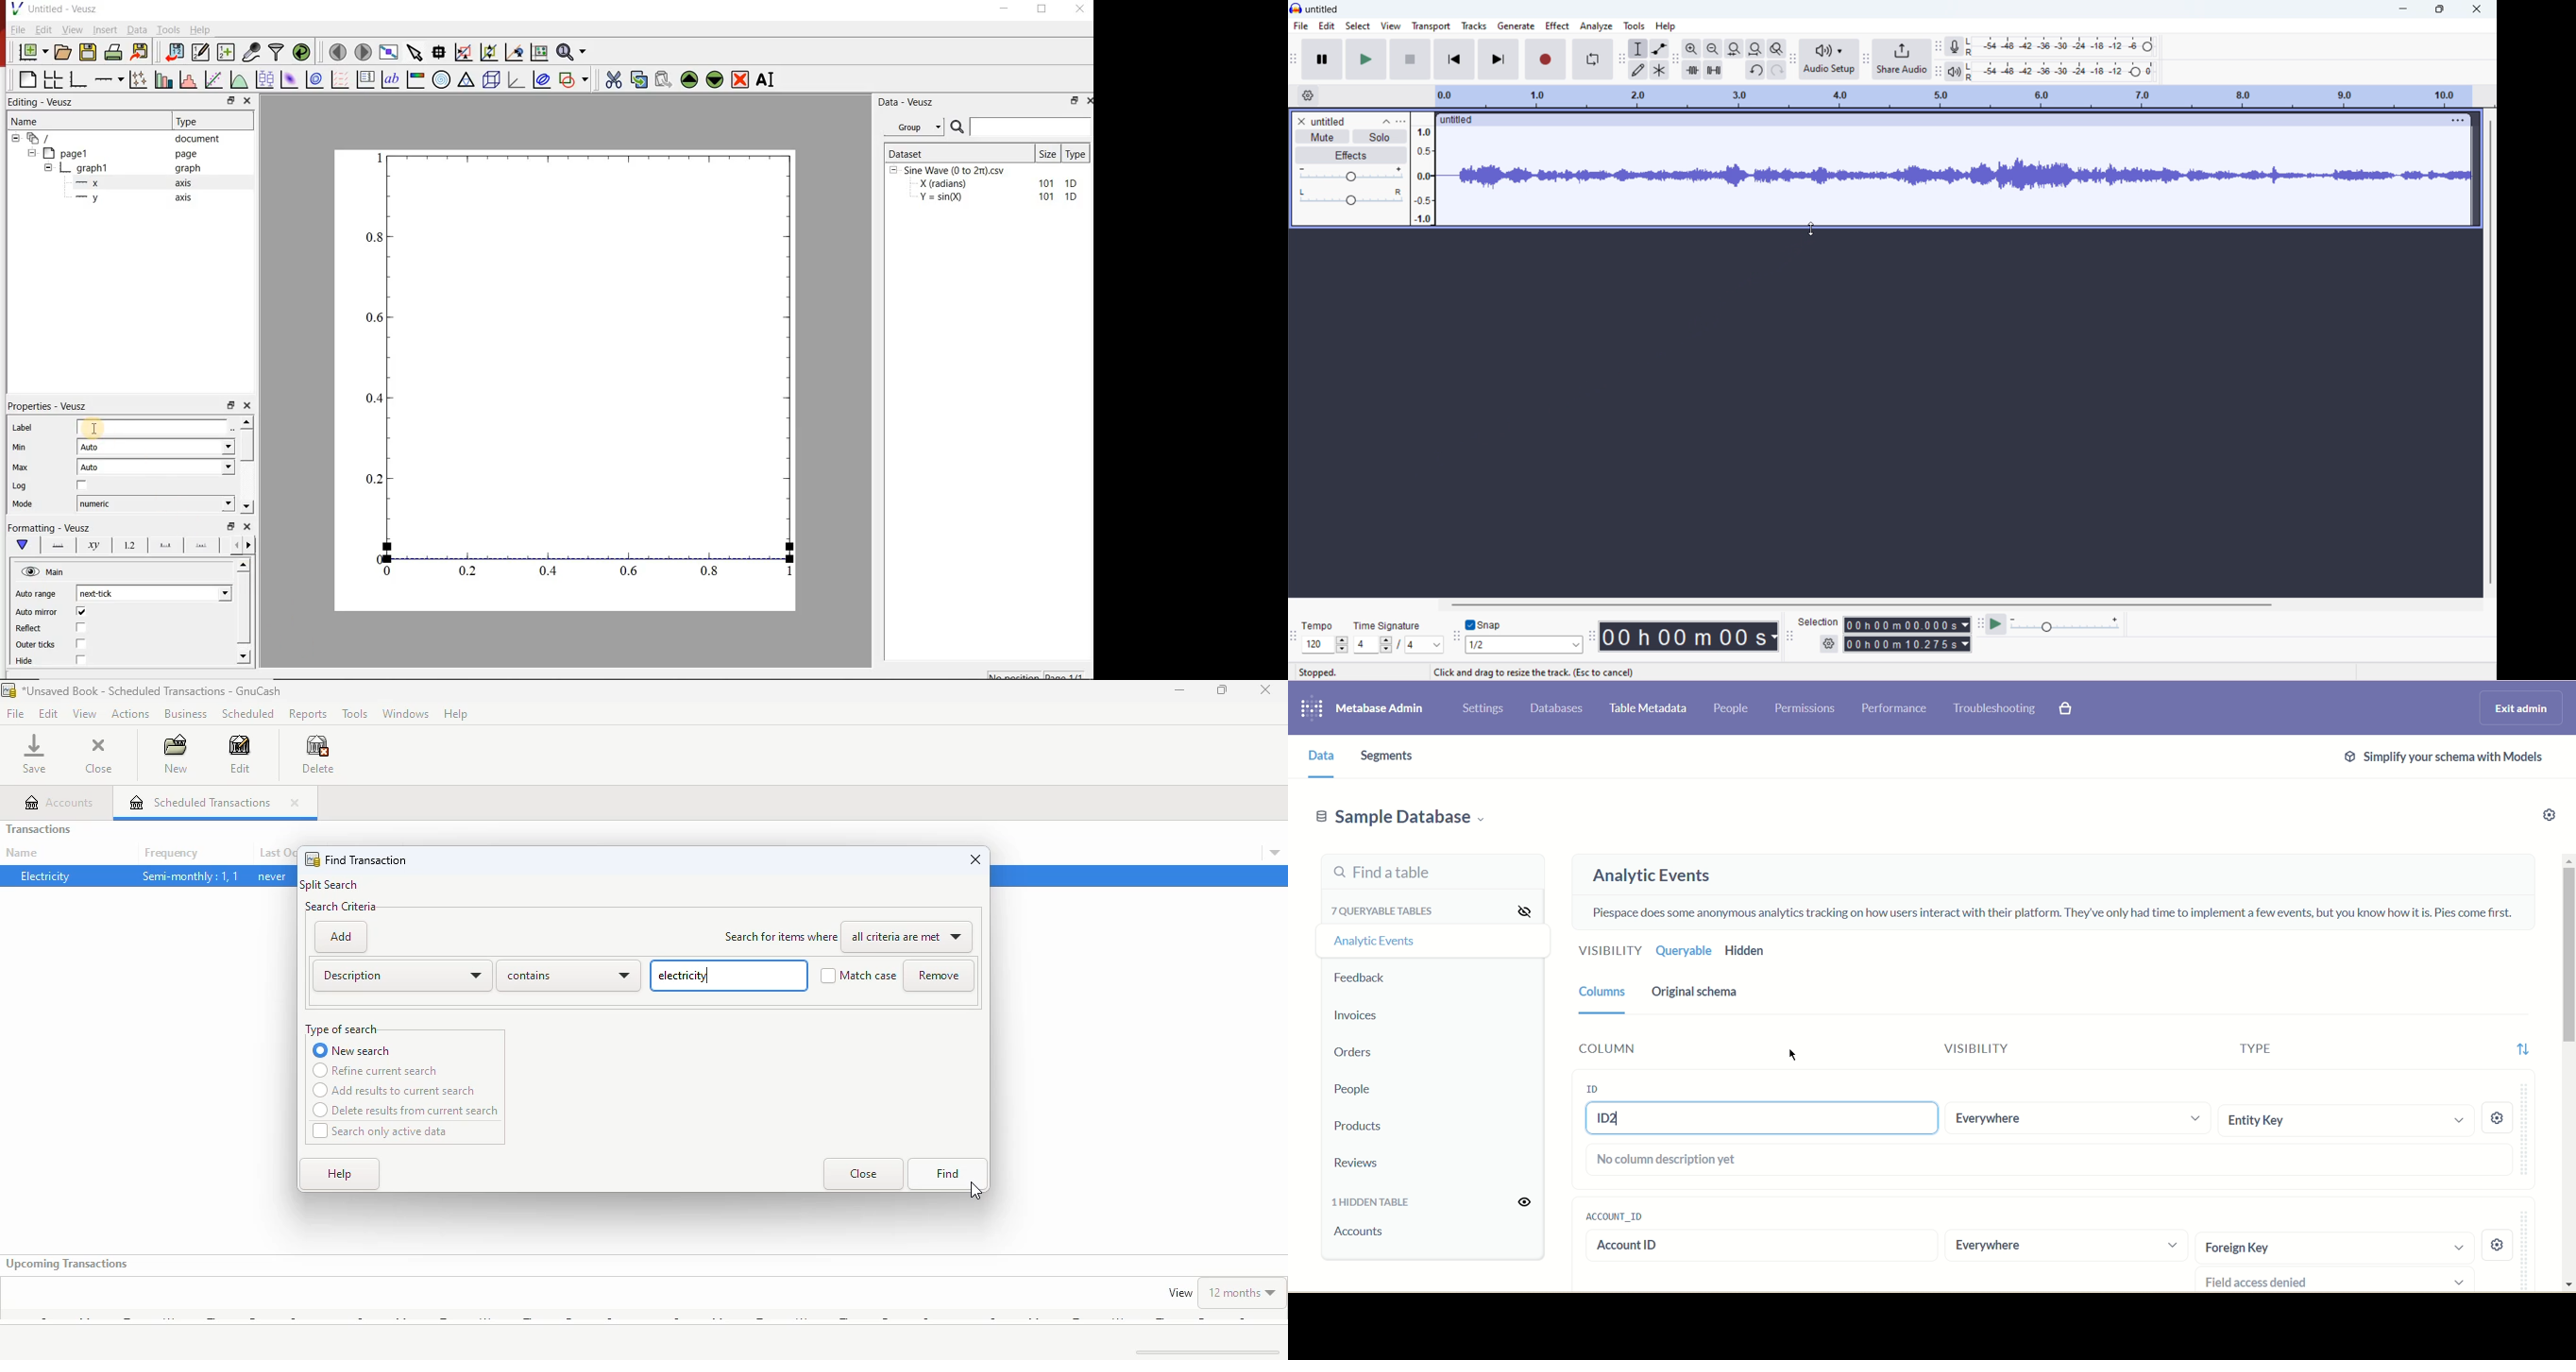 The height and width of the screenshot is (1372, 2576). What do you see at coordinates (356, 714) in the screenshot?
I see `tools` at bounding box center [356, 714].